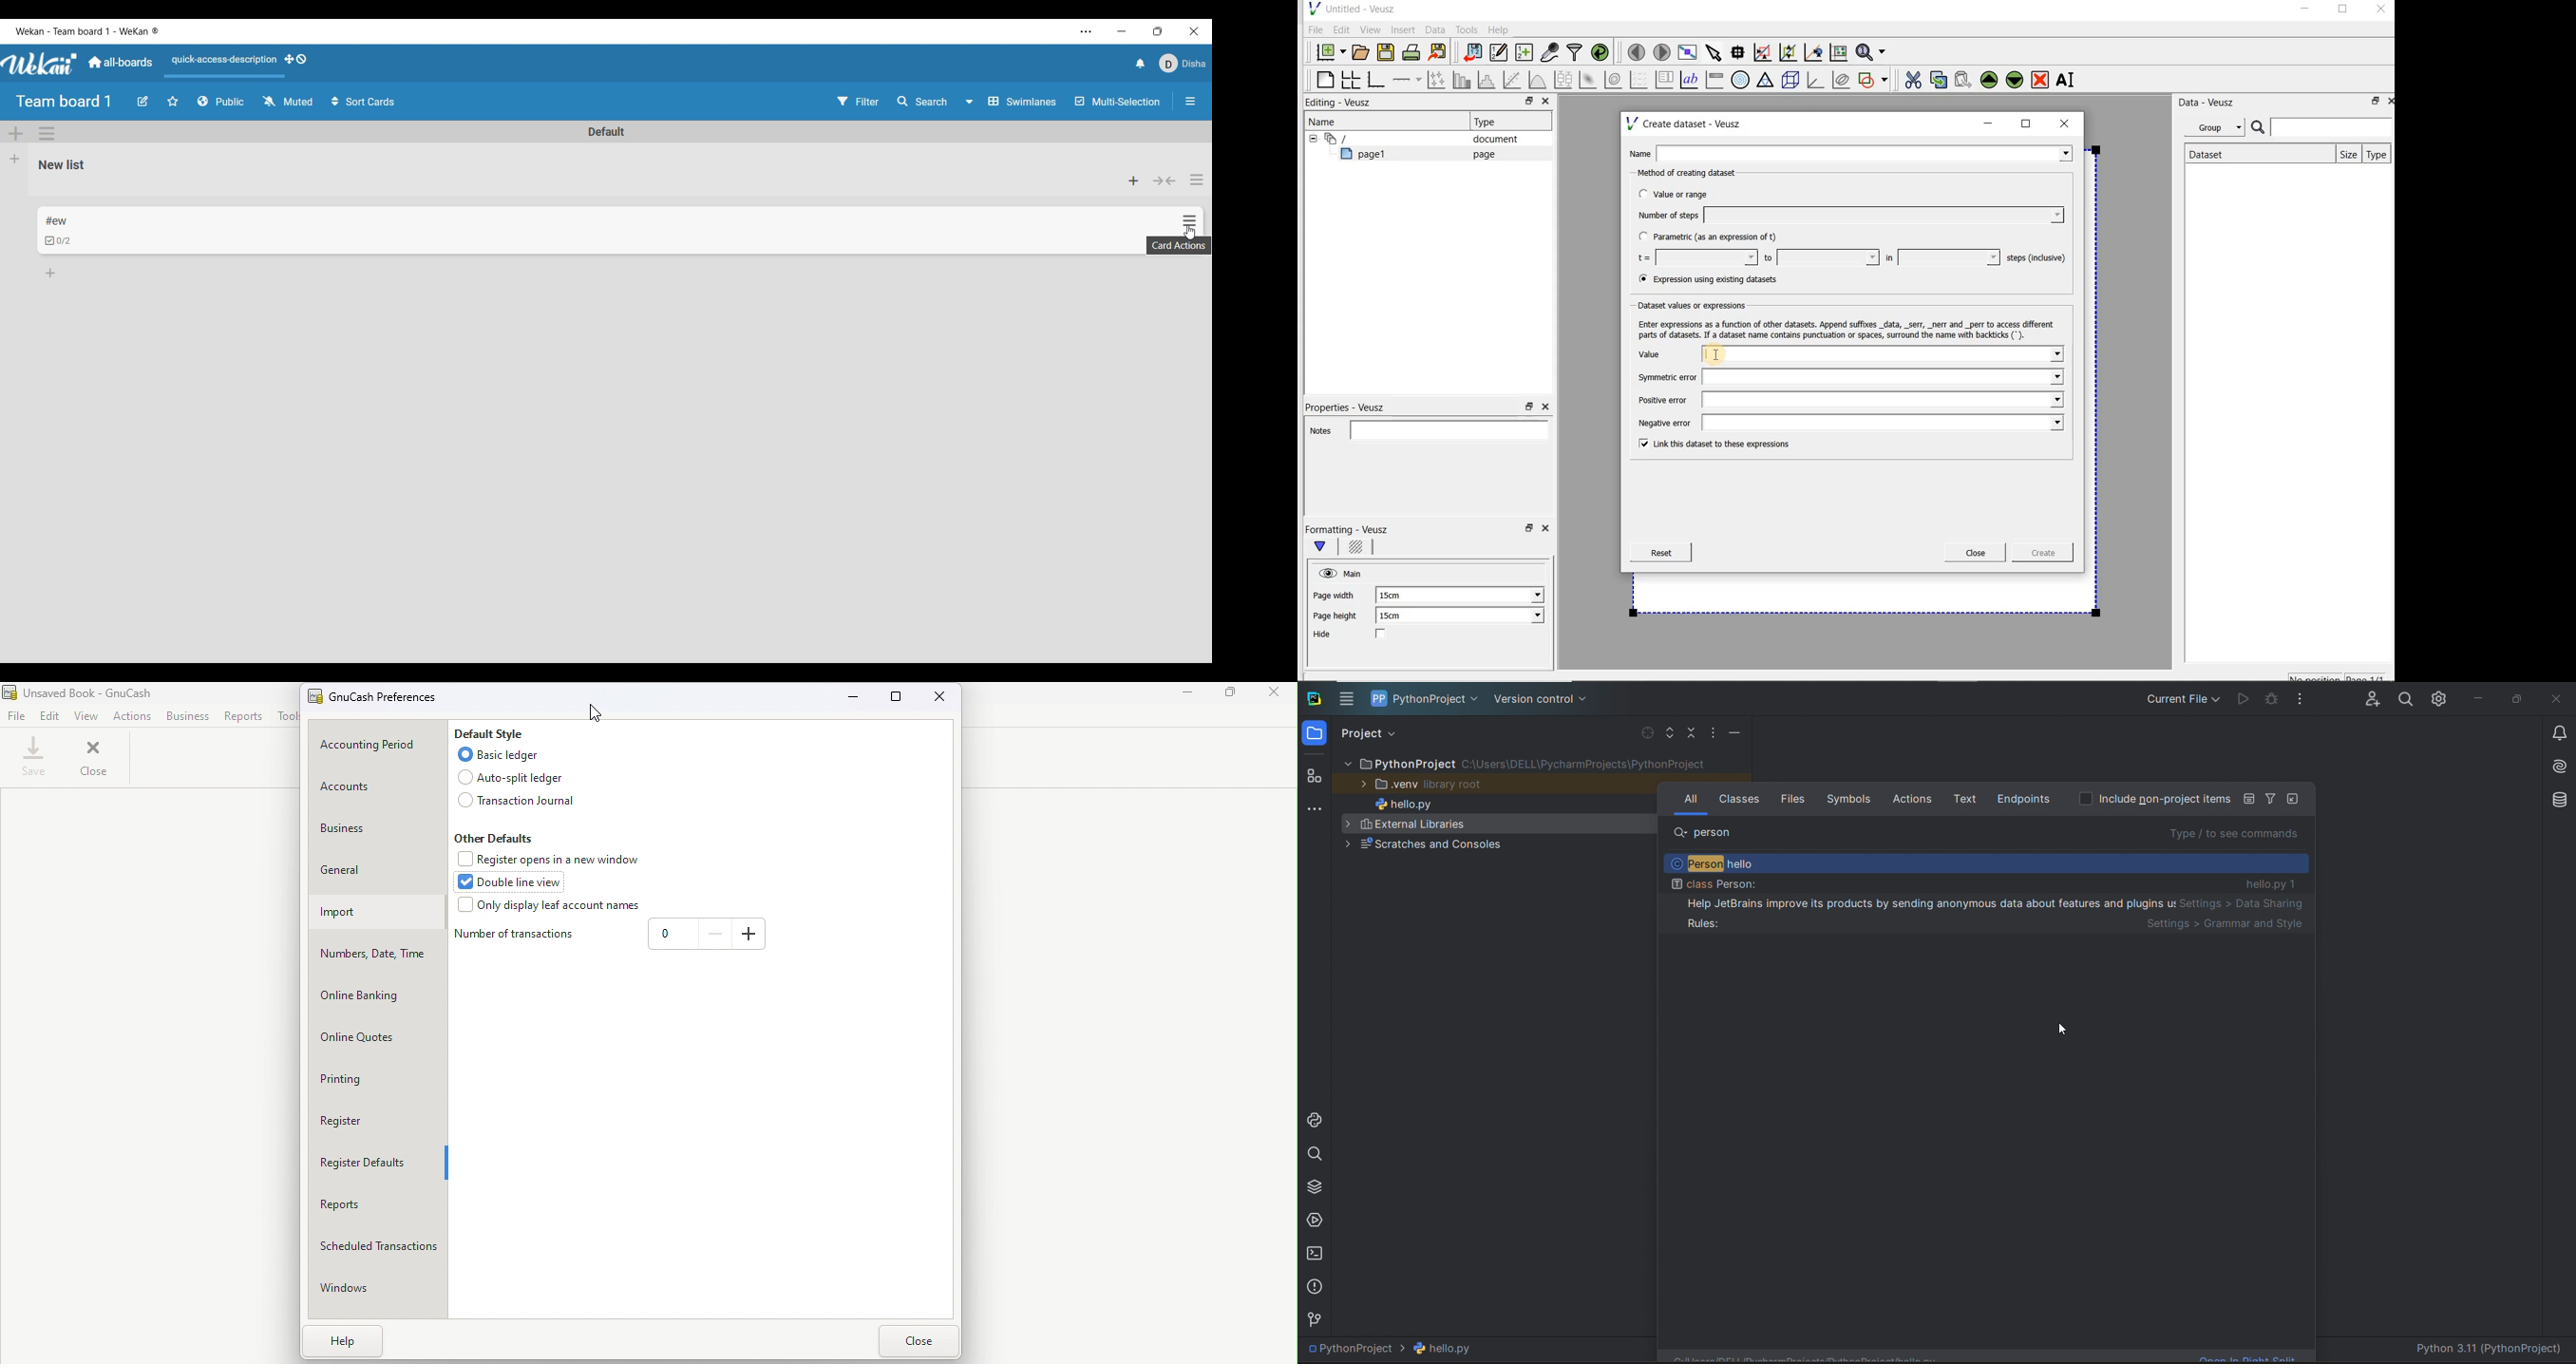 This screenshot has height=1372, width=2576. I want to click on Online Banking, so click(377, 995).